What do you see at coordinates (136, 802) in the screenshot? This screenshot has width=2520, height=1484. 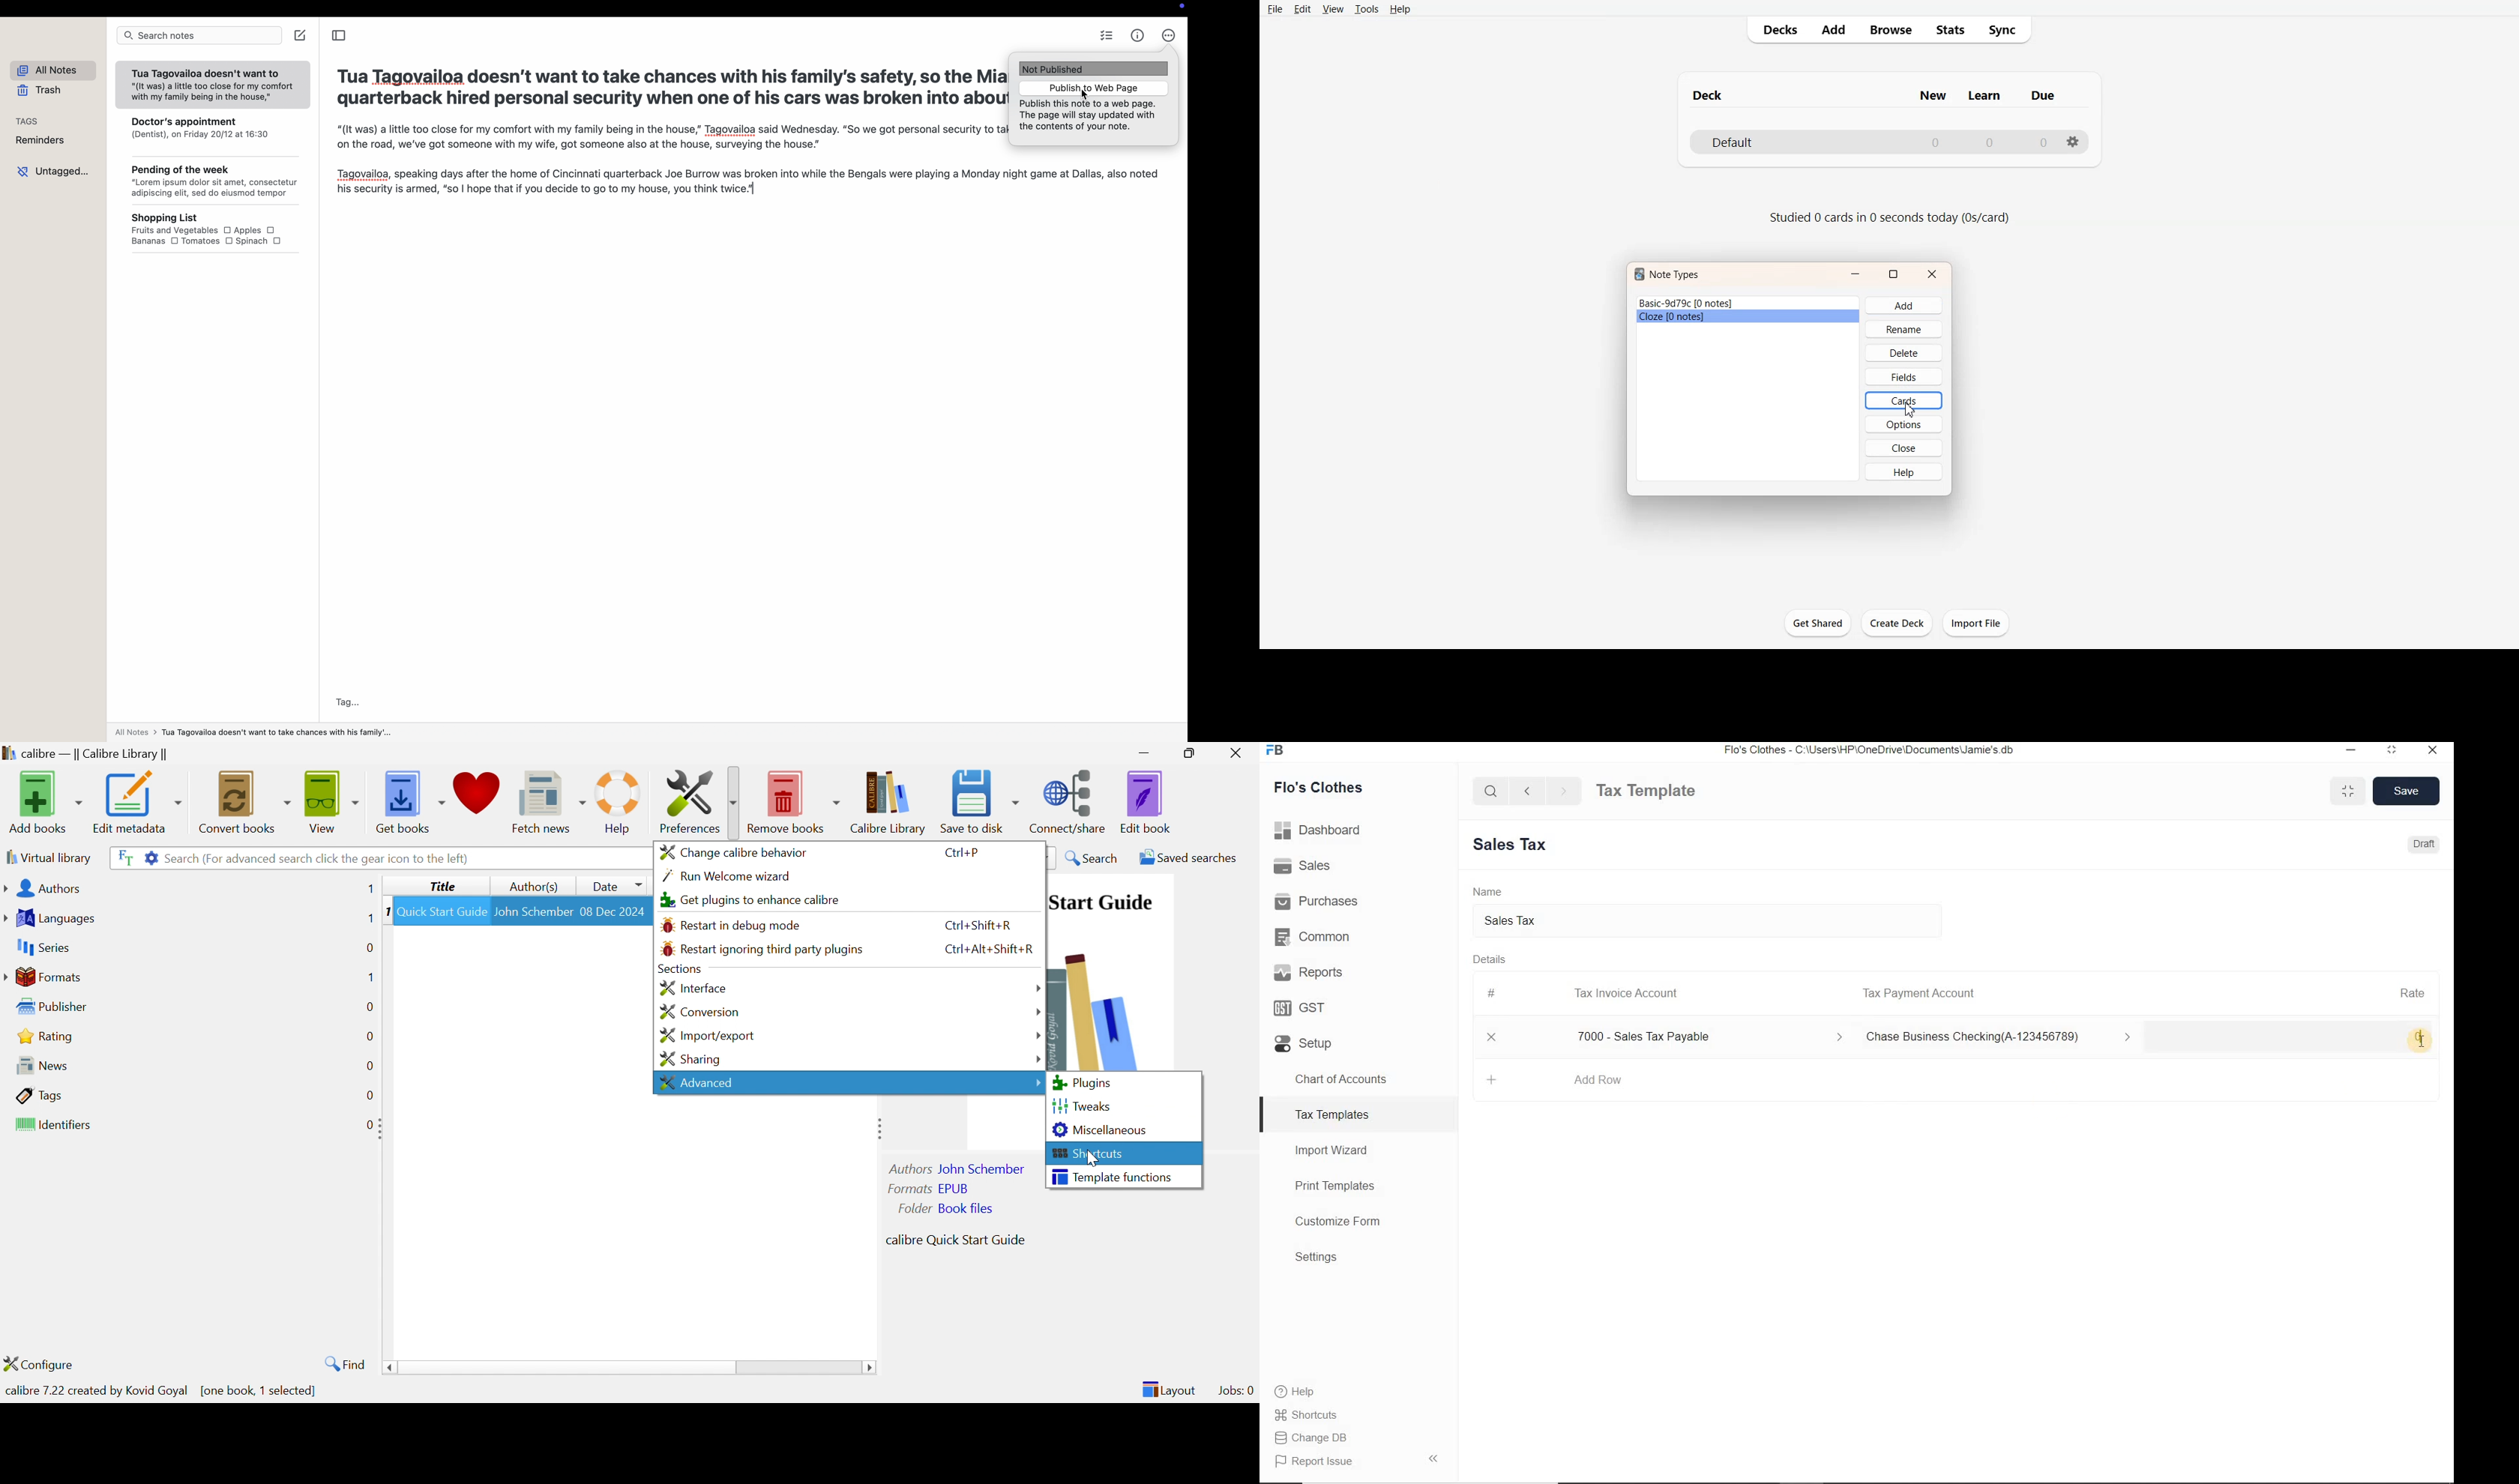 I see `Edit metadata` at bounding box center [136, 802].